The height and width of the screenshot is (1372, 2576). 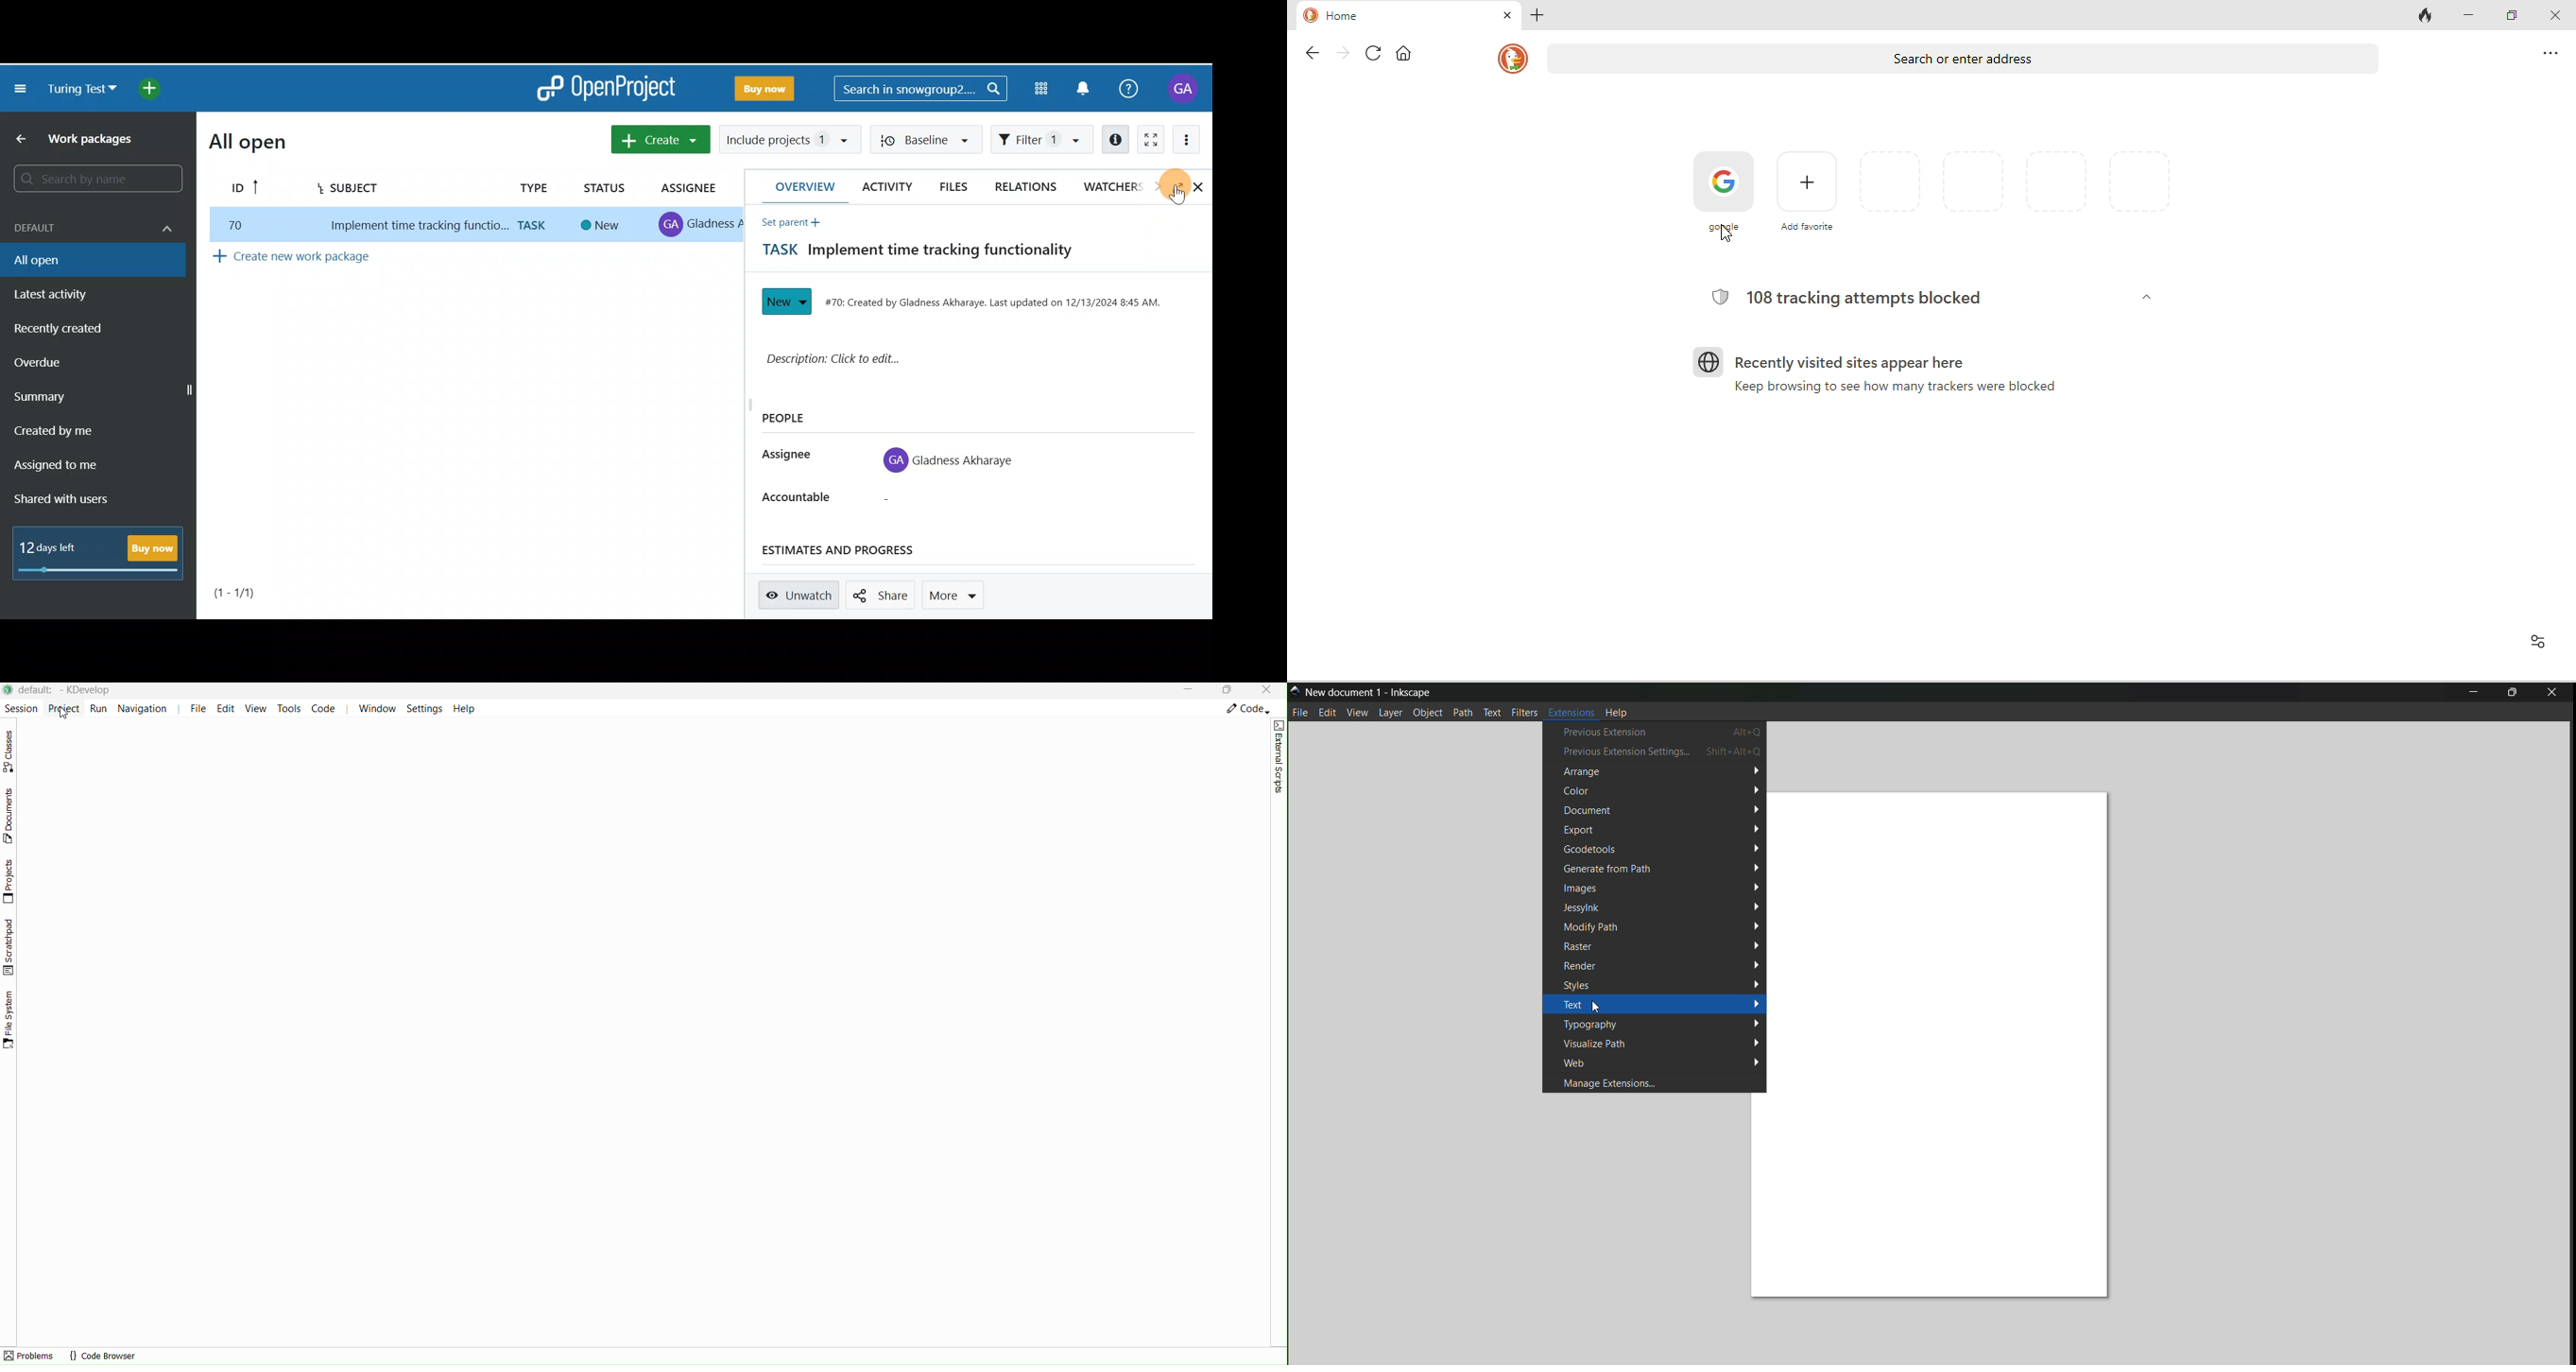 What do you see at coordinates (1655, 731) in the screenshot?
I see `previous extension` at bounding box center [1655, 731].